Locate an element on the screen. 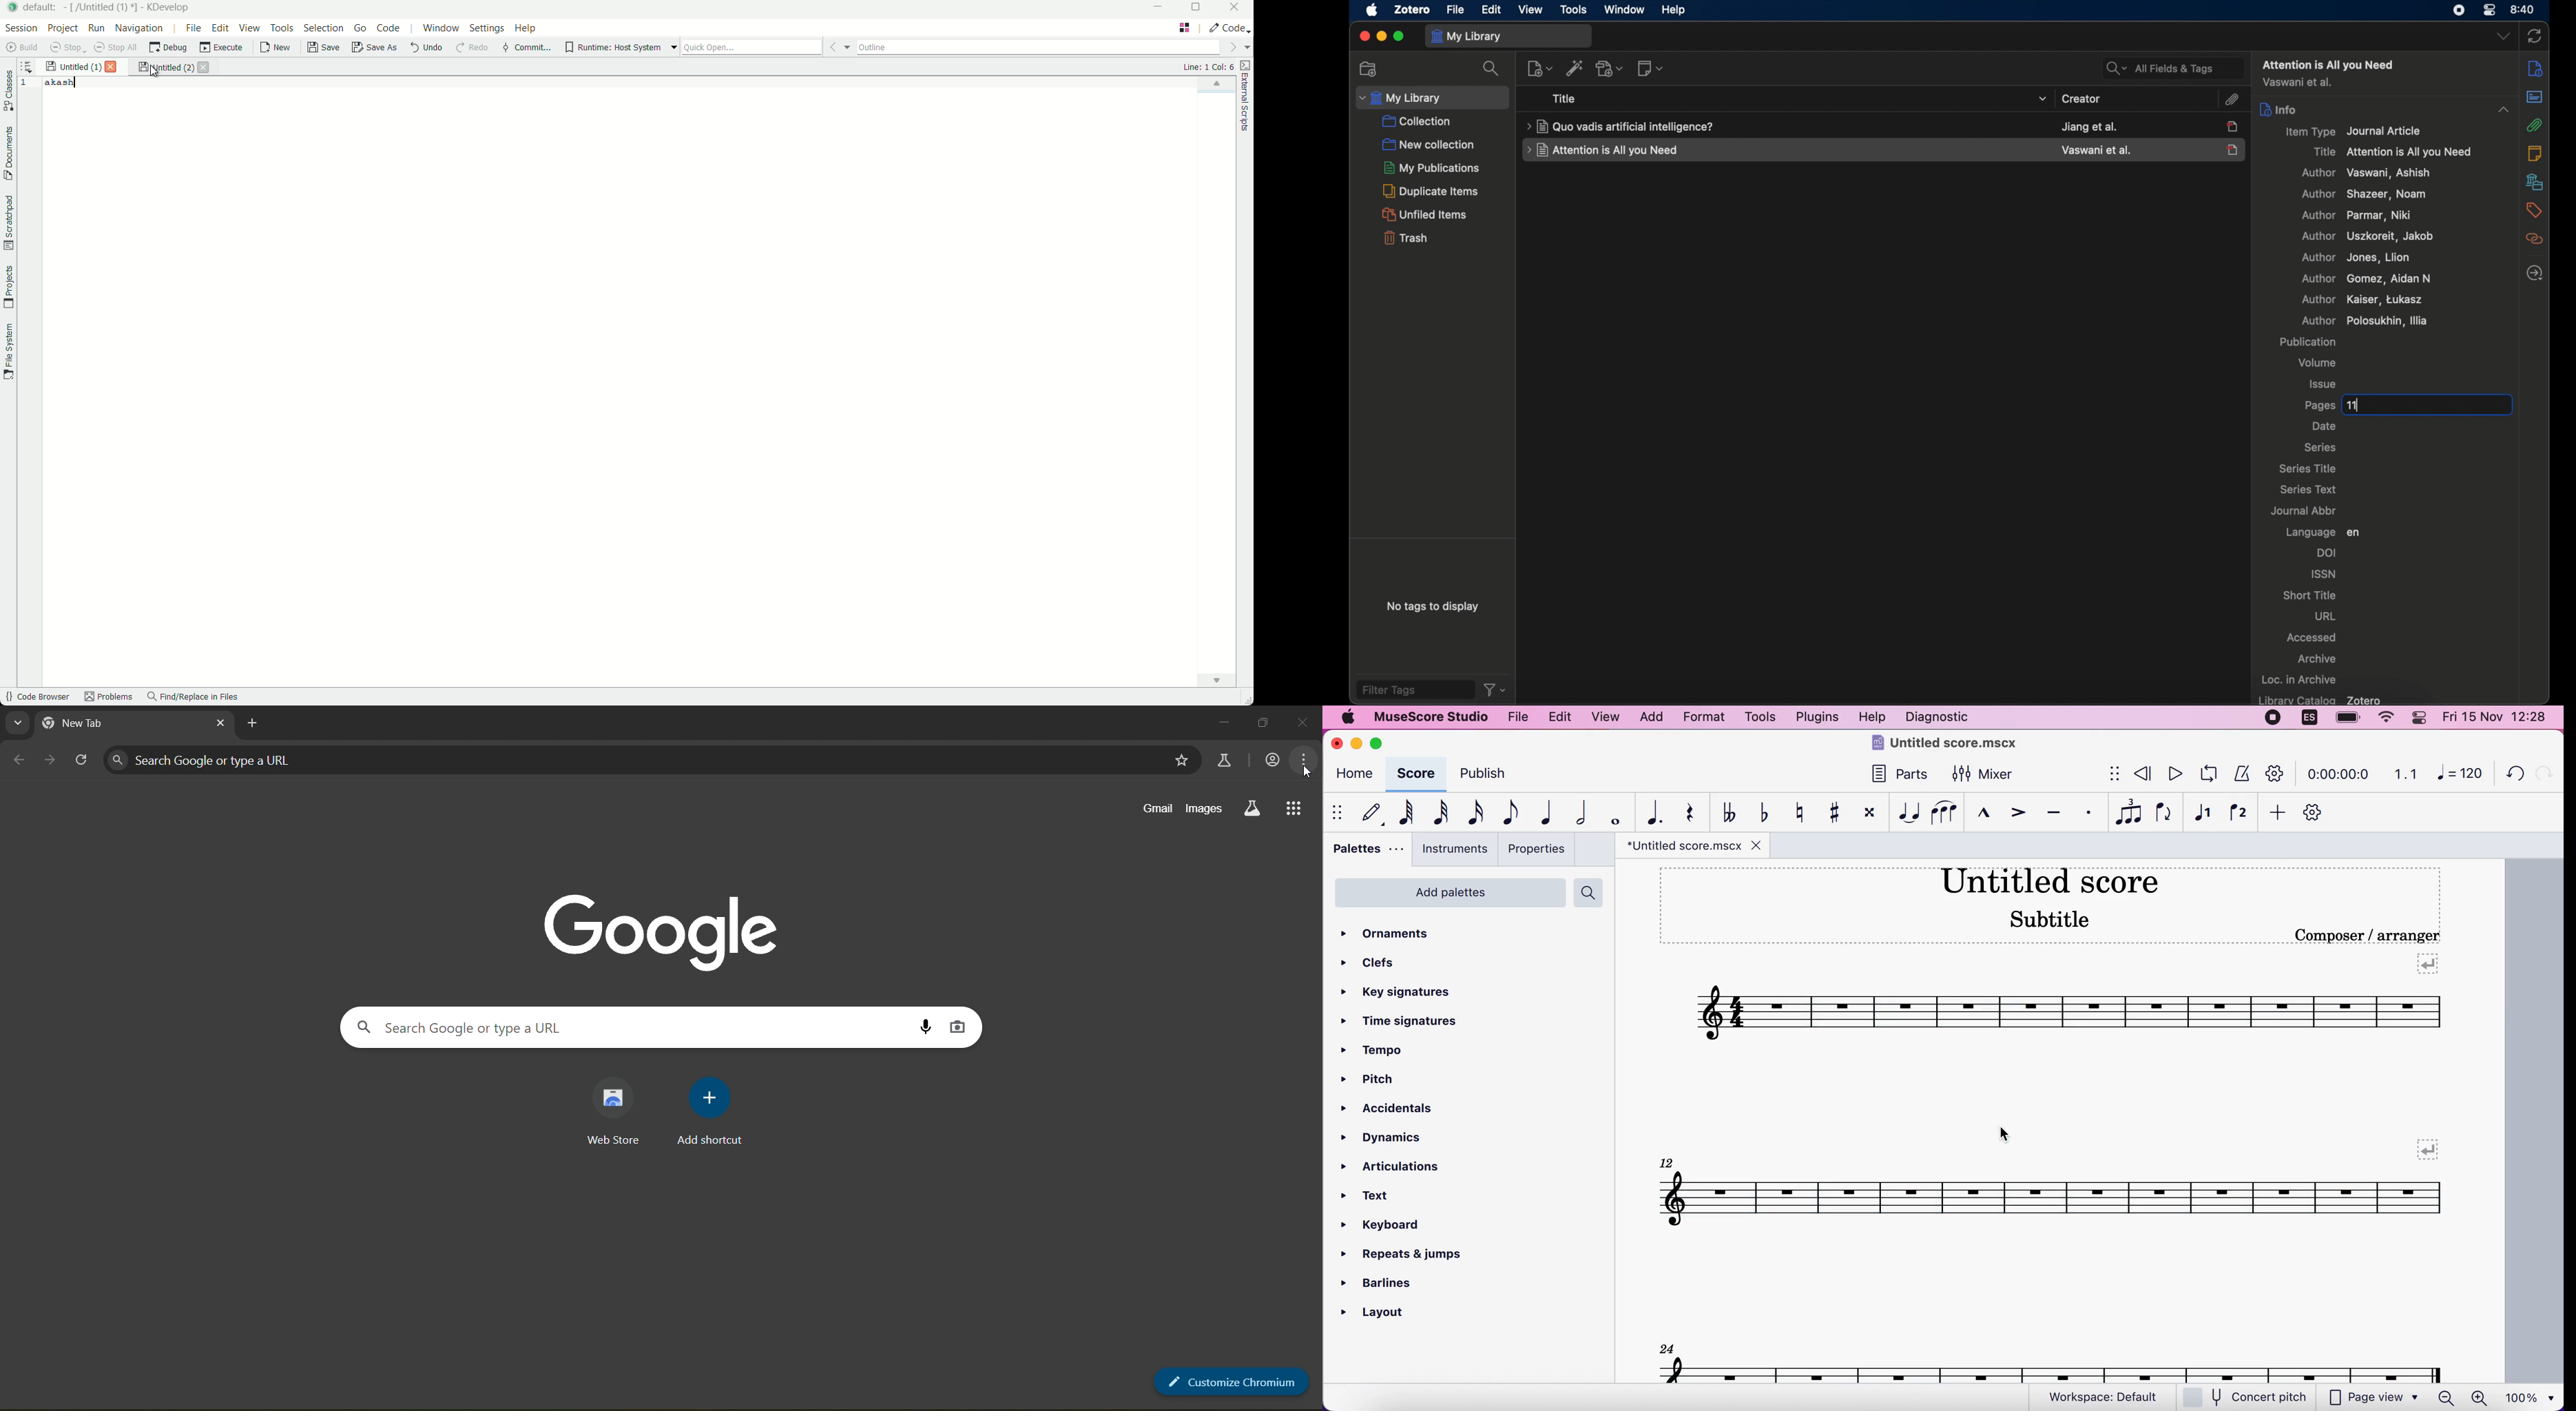 The image size is (2576, 1428). go forward one page is located at coordinates (50, 761).